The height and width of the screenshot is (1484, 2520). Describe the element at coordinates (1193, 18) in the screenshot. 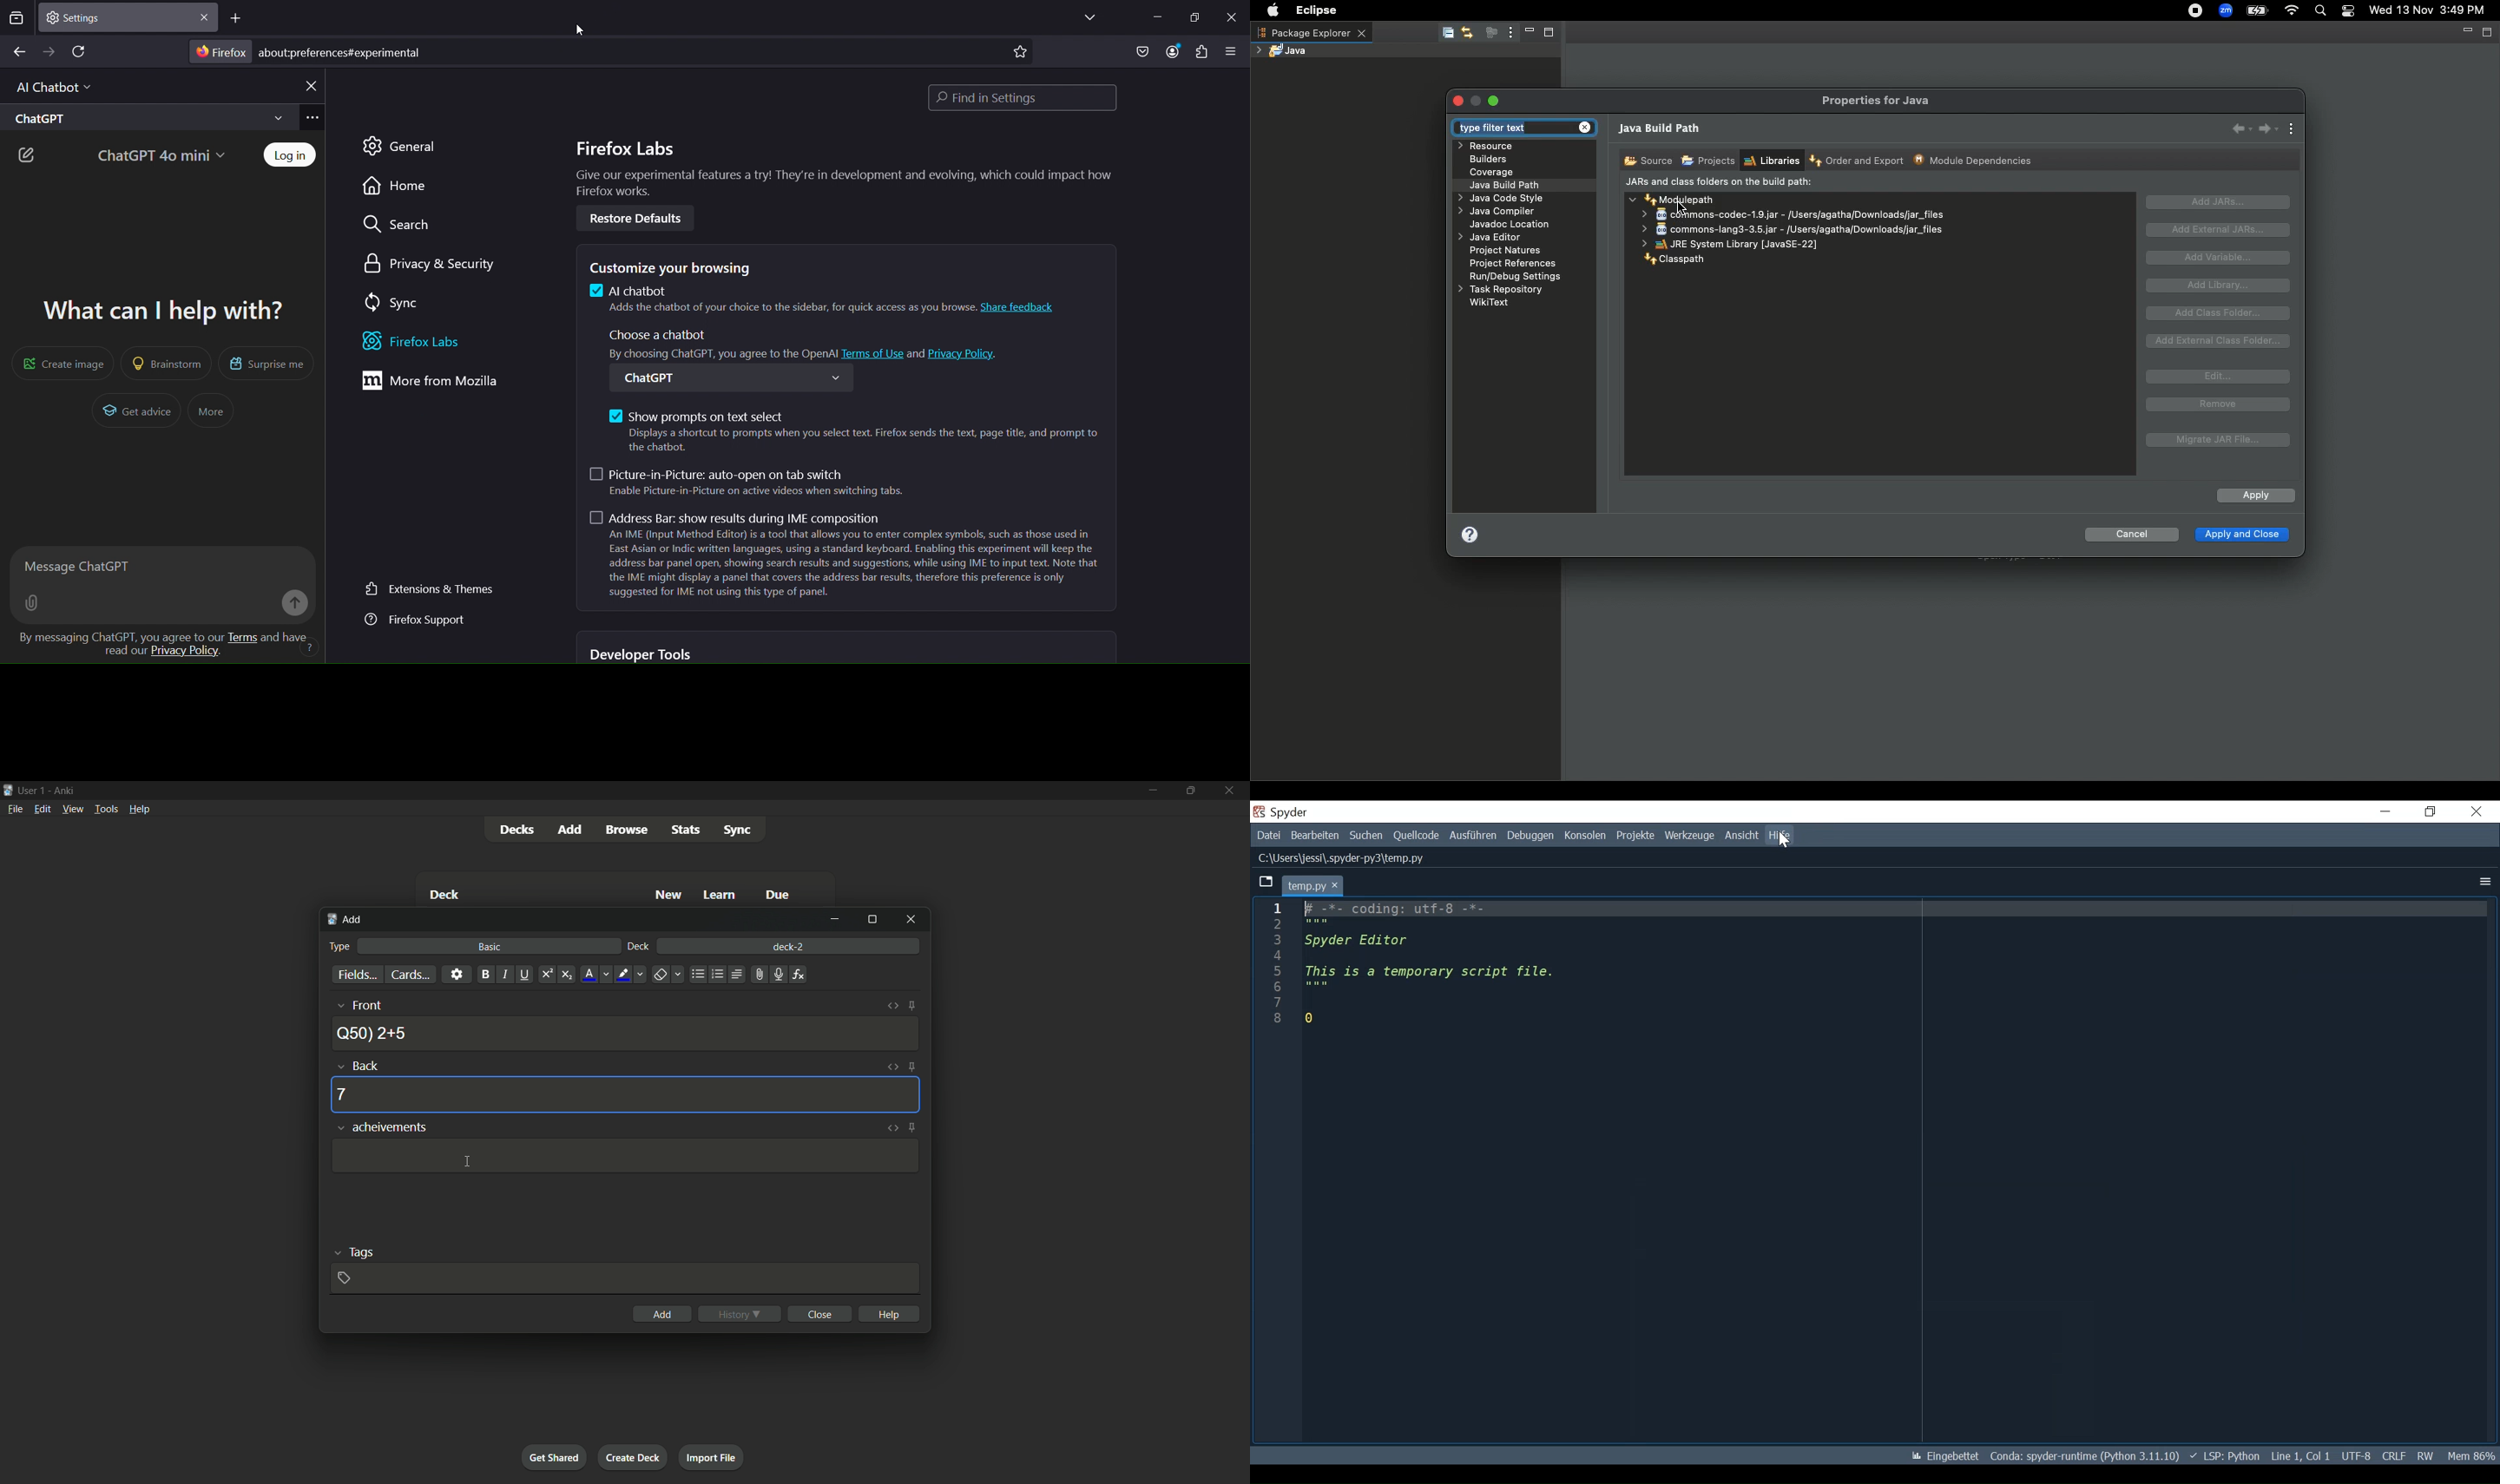

I see `restore down` at that location.